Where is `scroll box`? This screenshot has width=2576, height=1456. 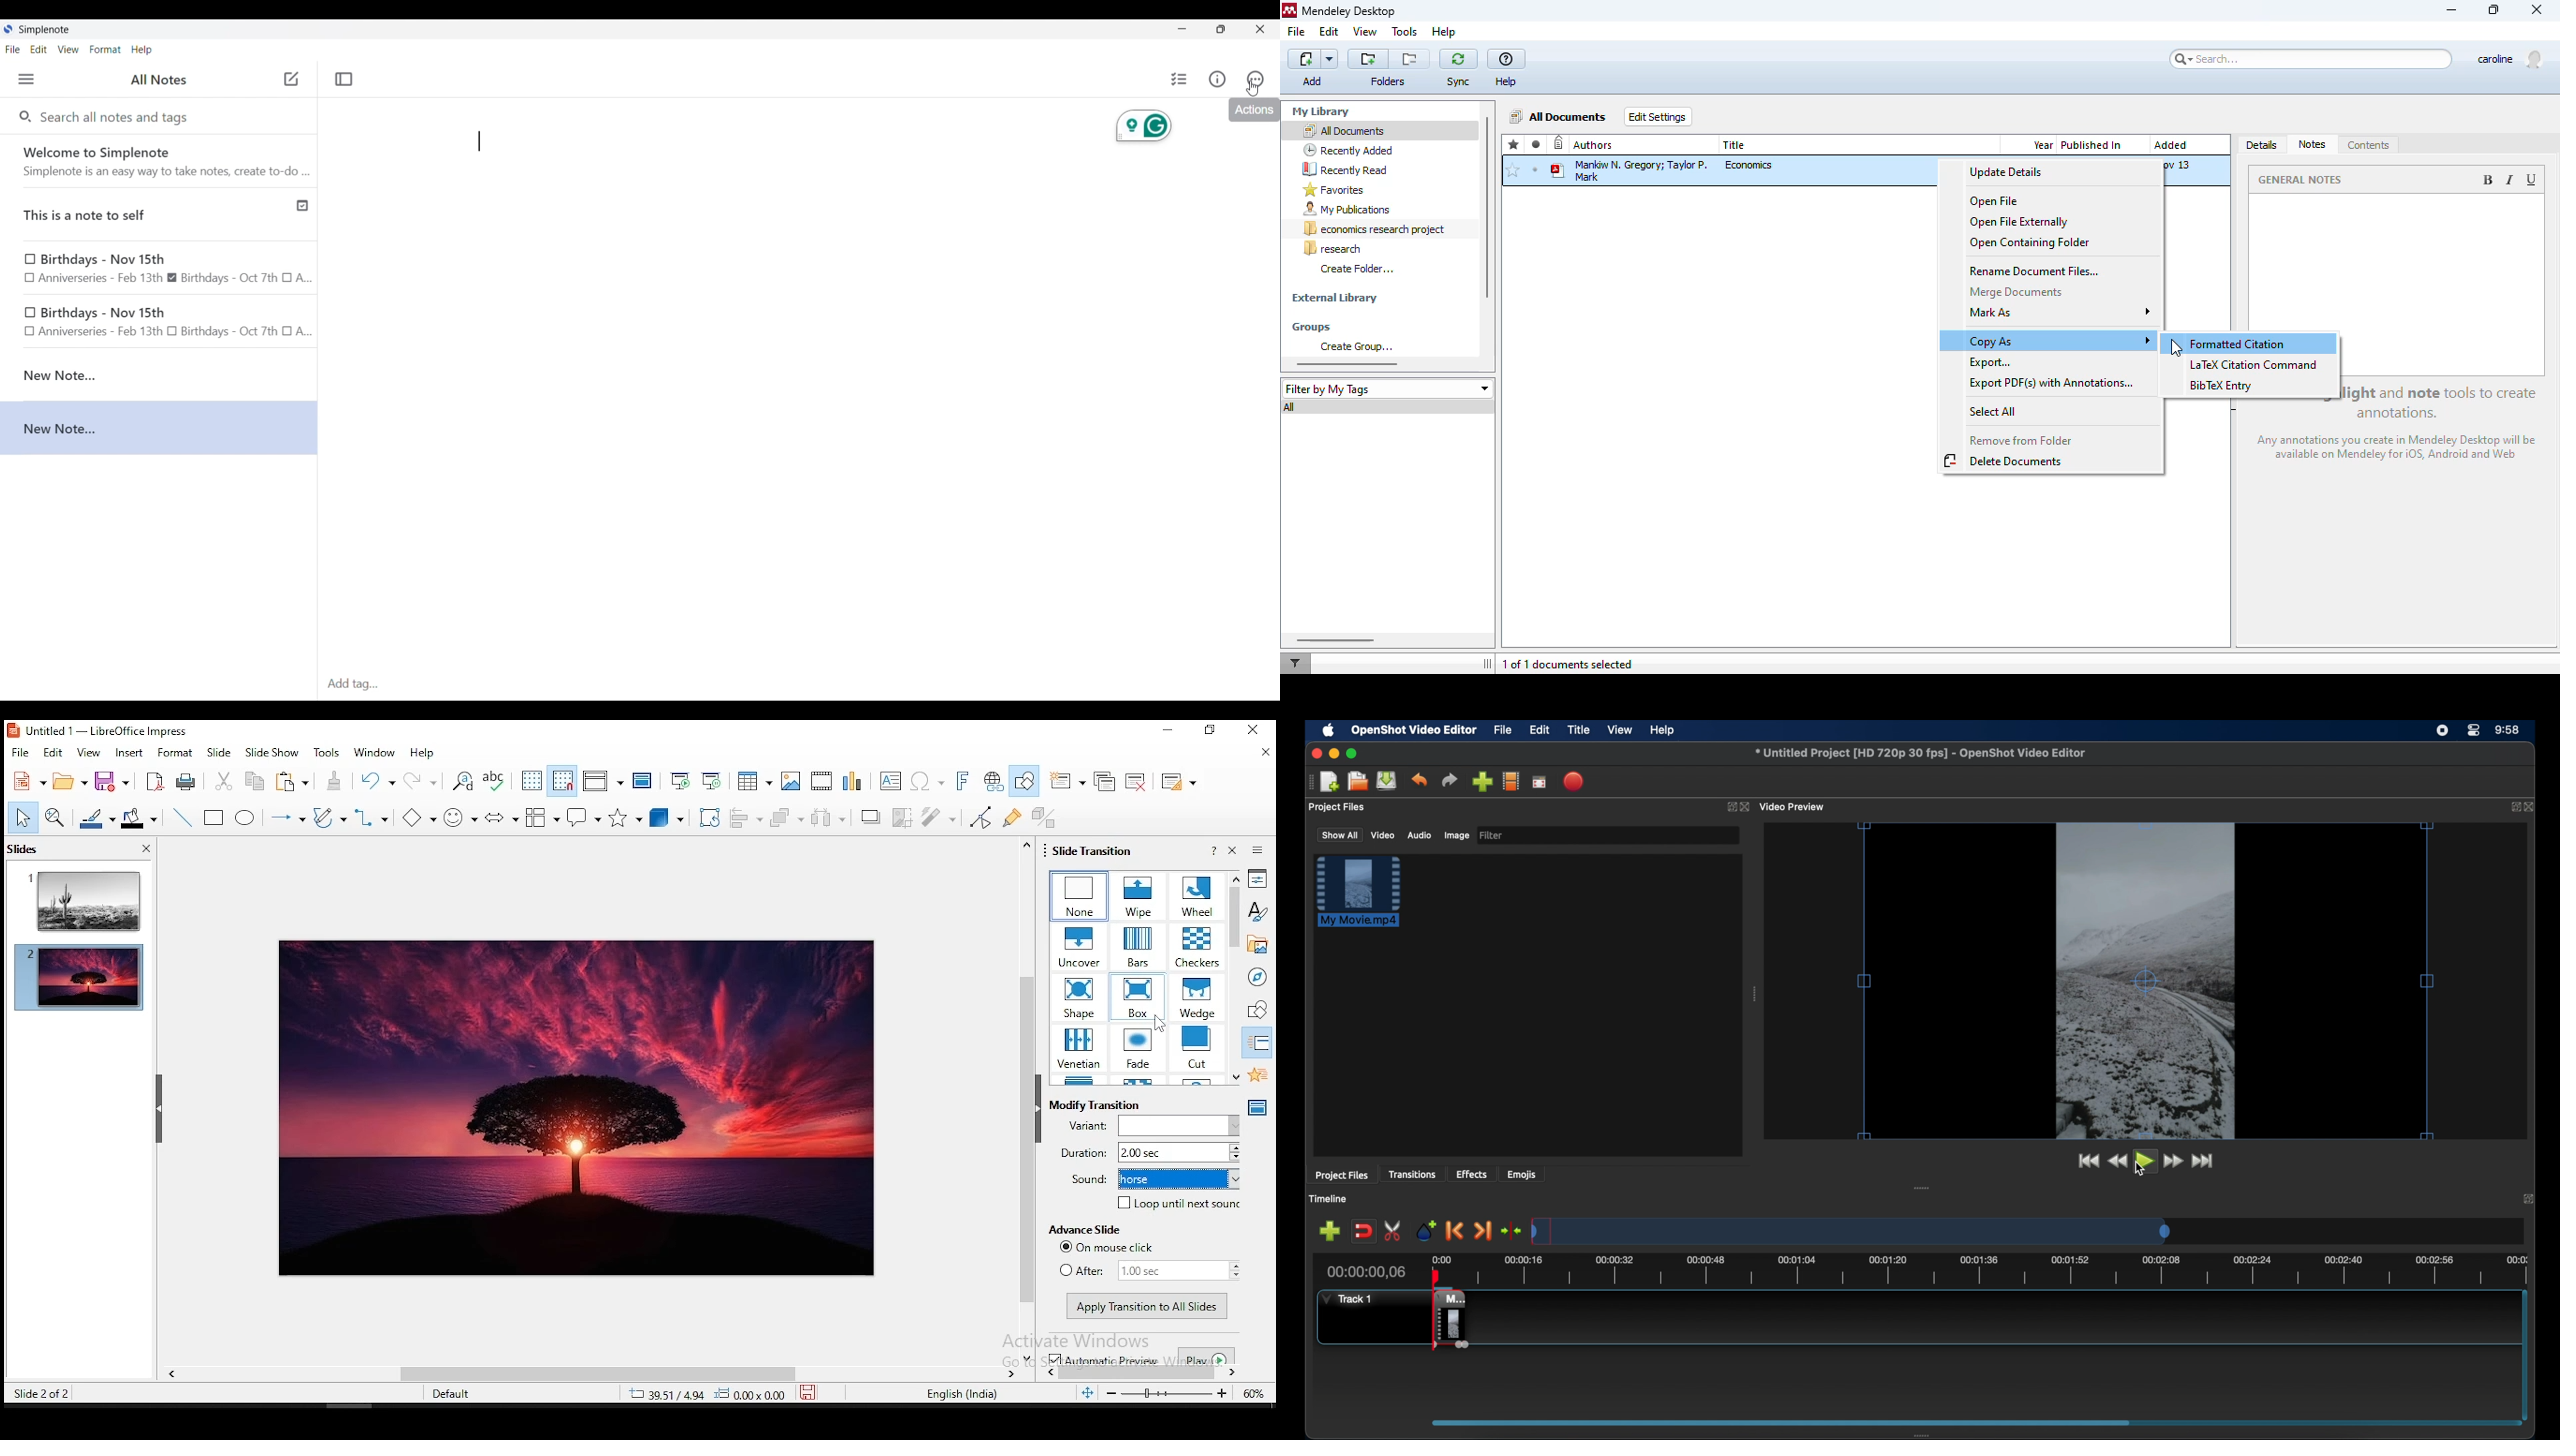
scroll box is located at coordinates (1776, 1422).